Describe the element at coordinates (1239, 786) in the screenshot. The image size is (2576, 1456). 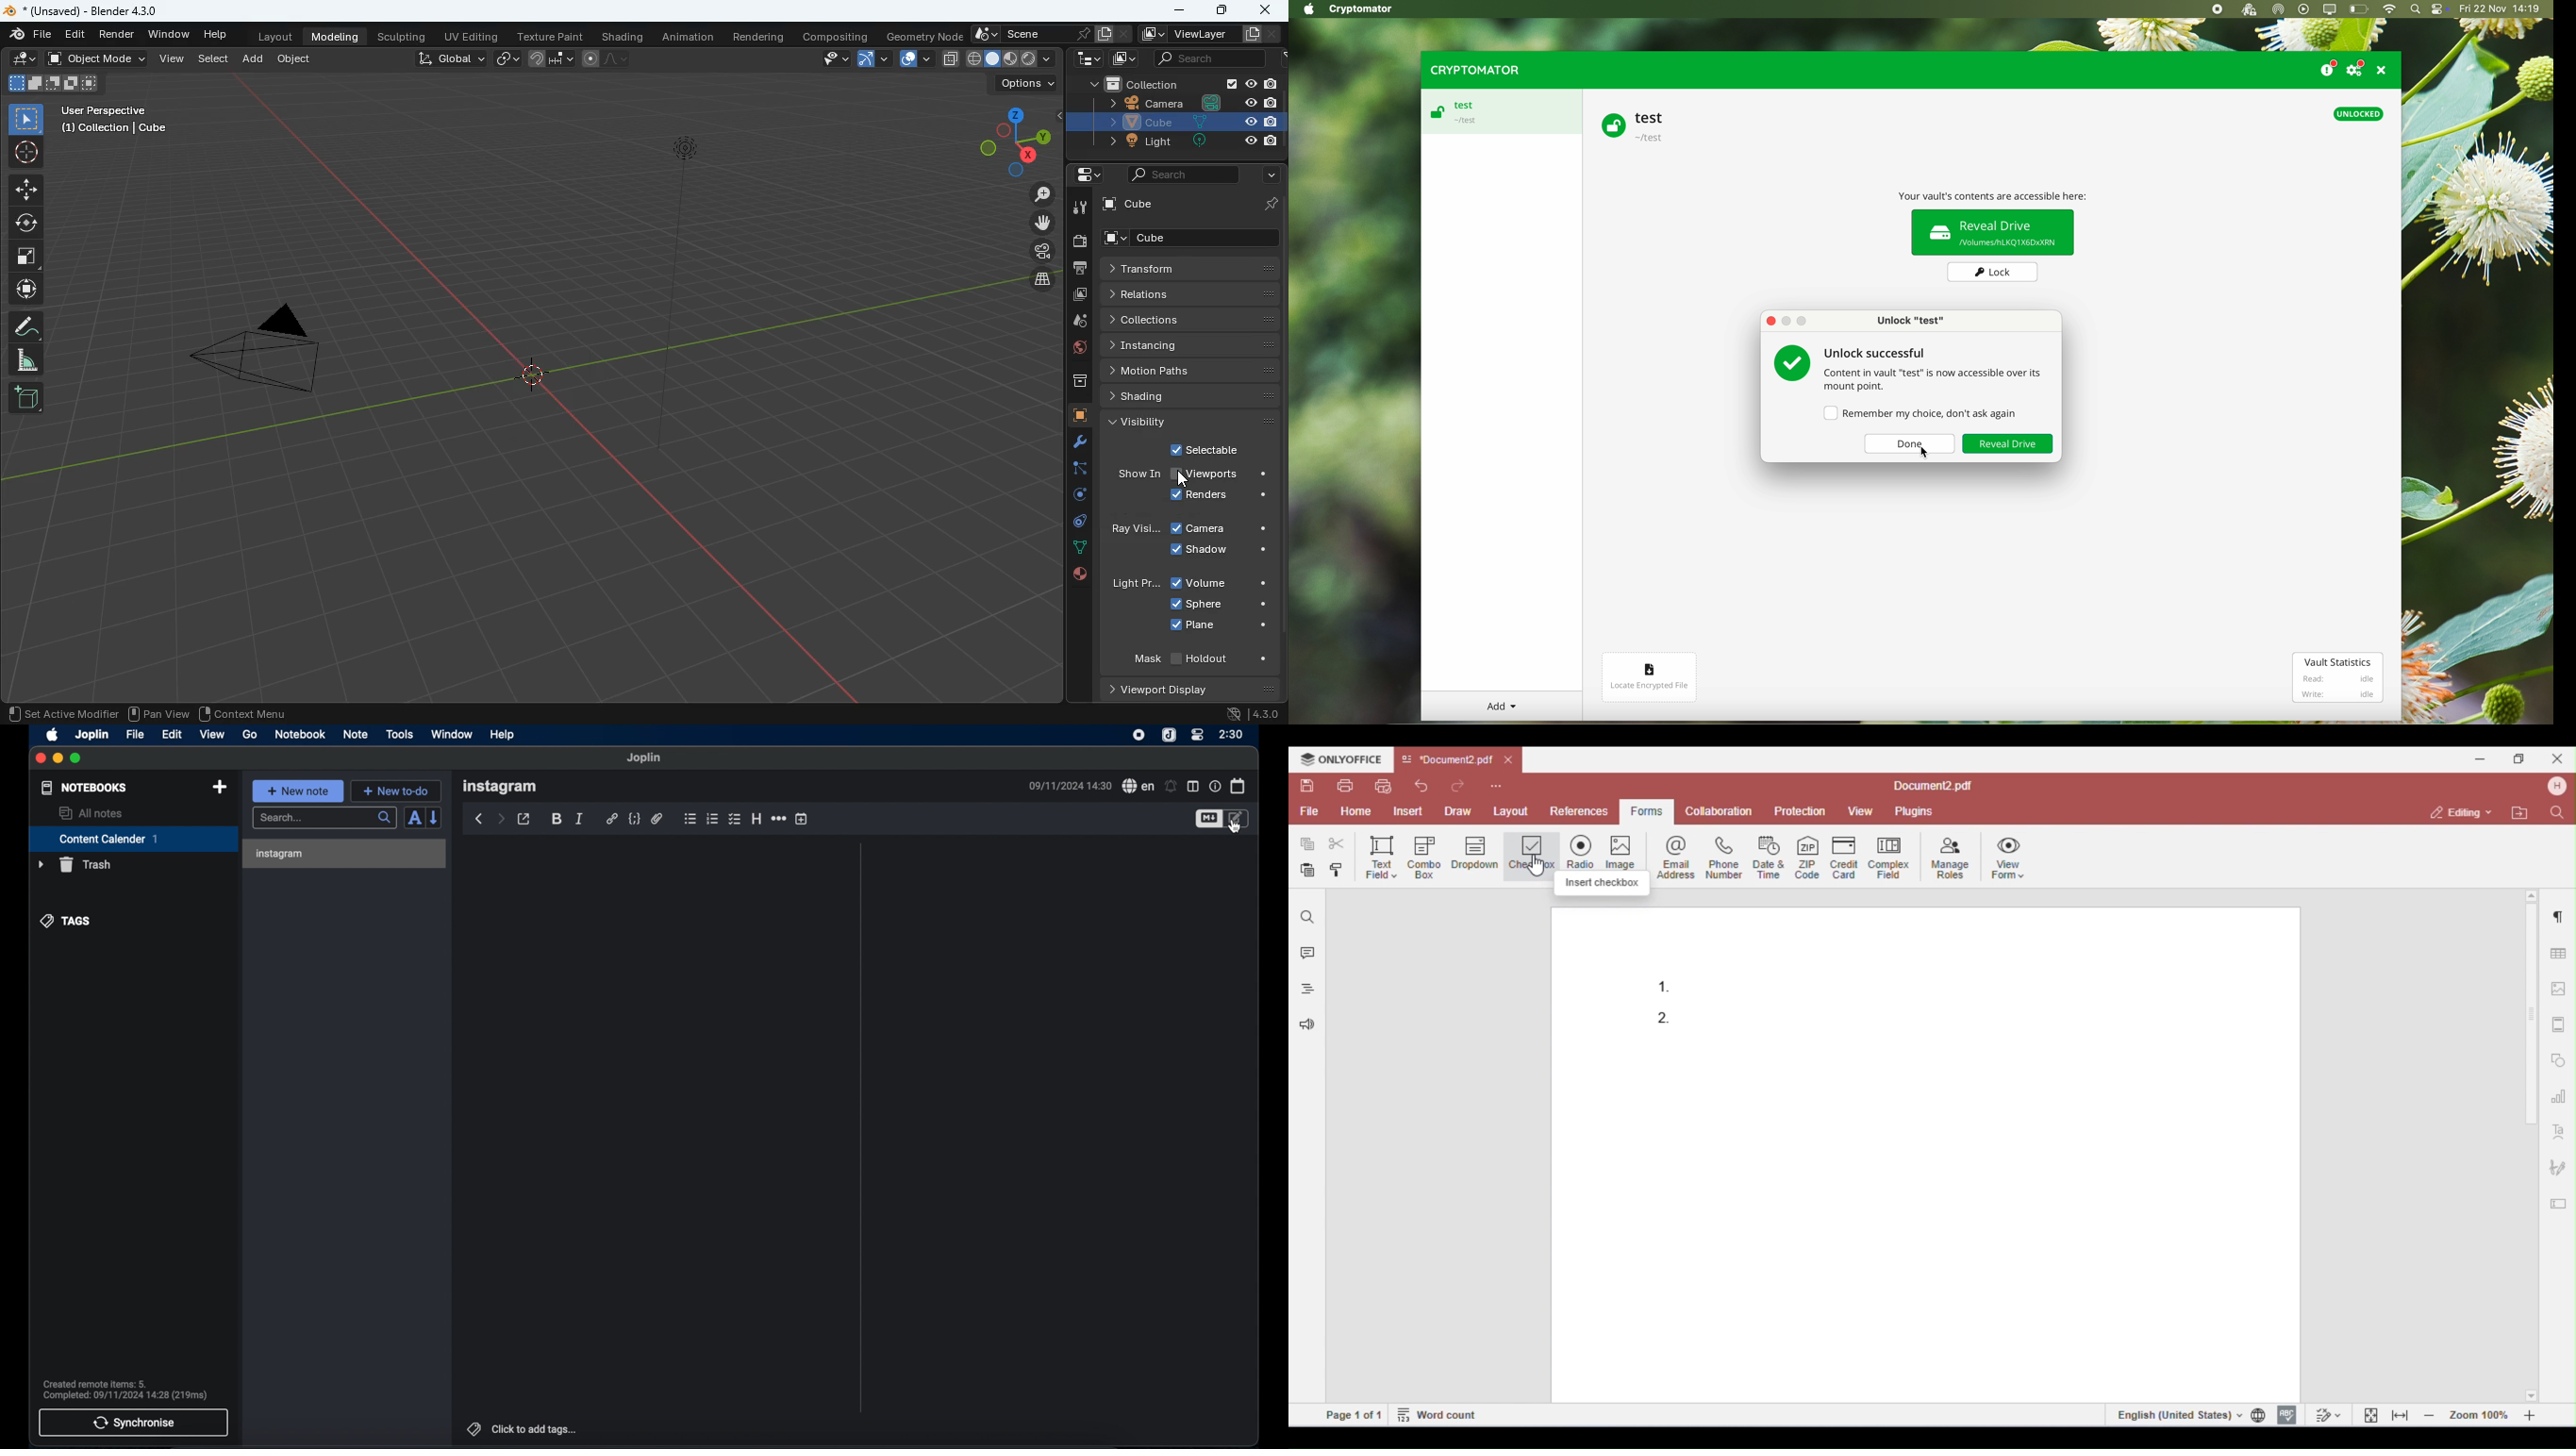
I see `calendar icon` at that location.